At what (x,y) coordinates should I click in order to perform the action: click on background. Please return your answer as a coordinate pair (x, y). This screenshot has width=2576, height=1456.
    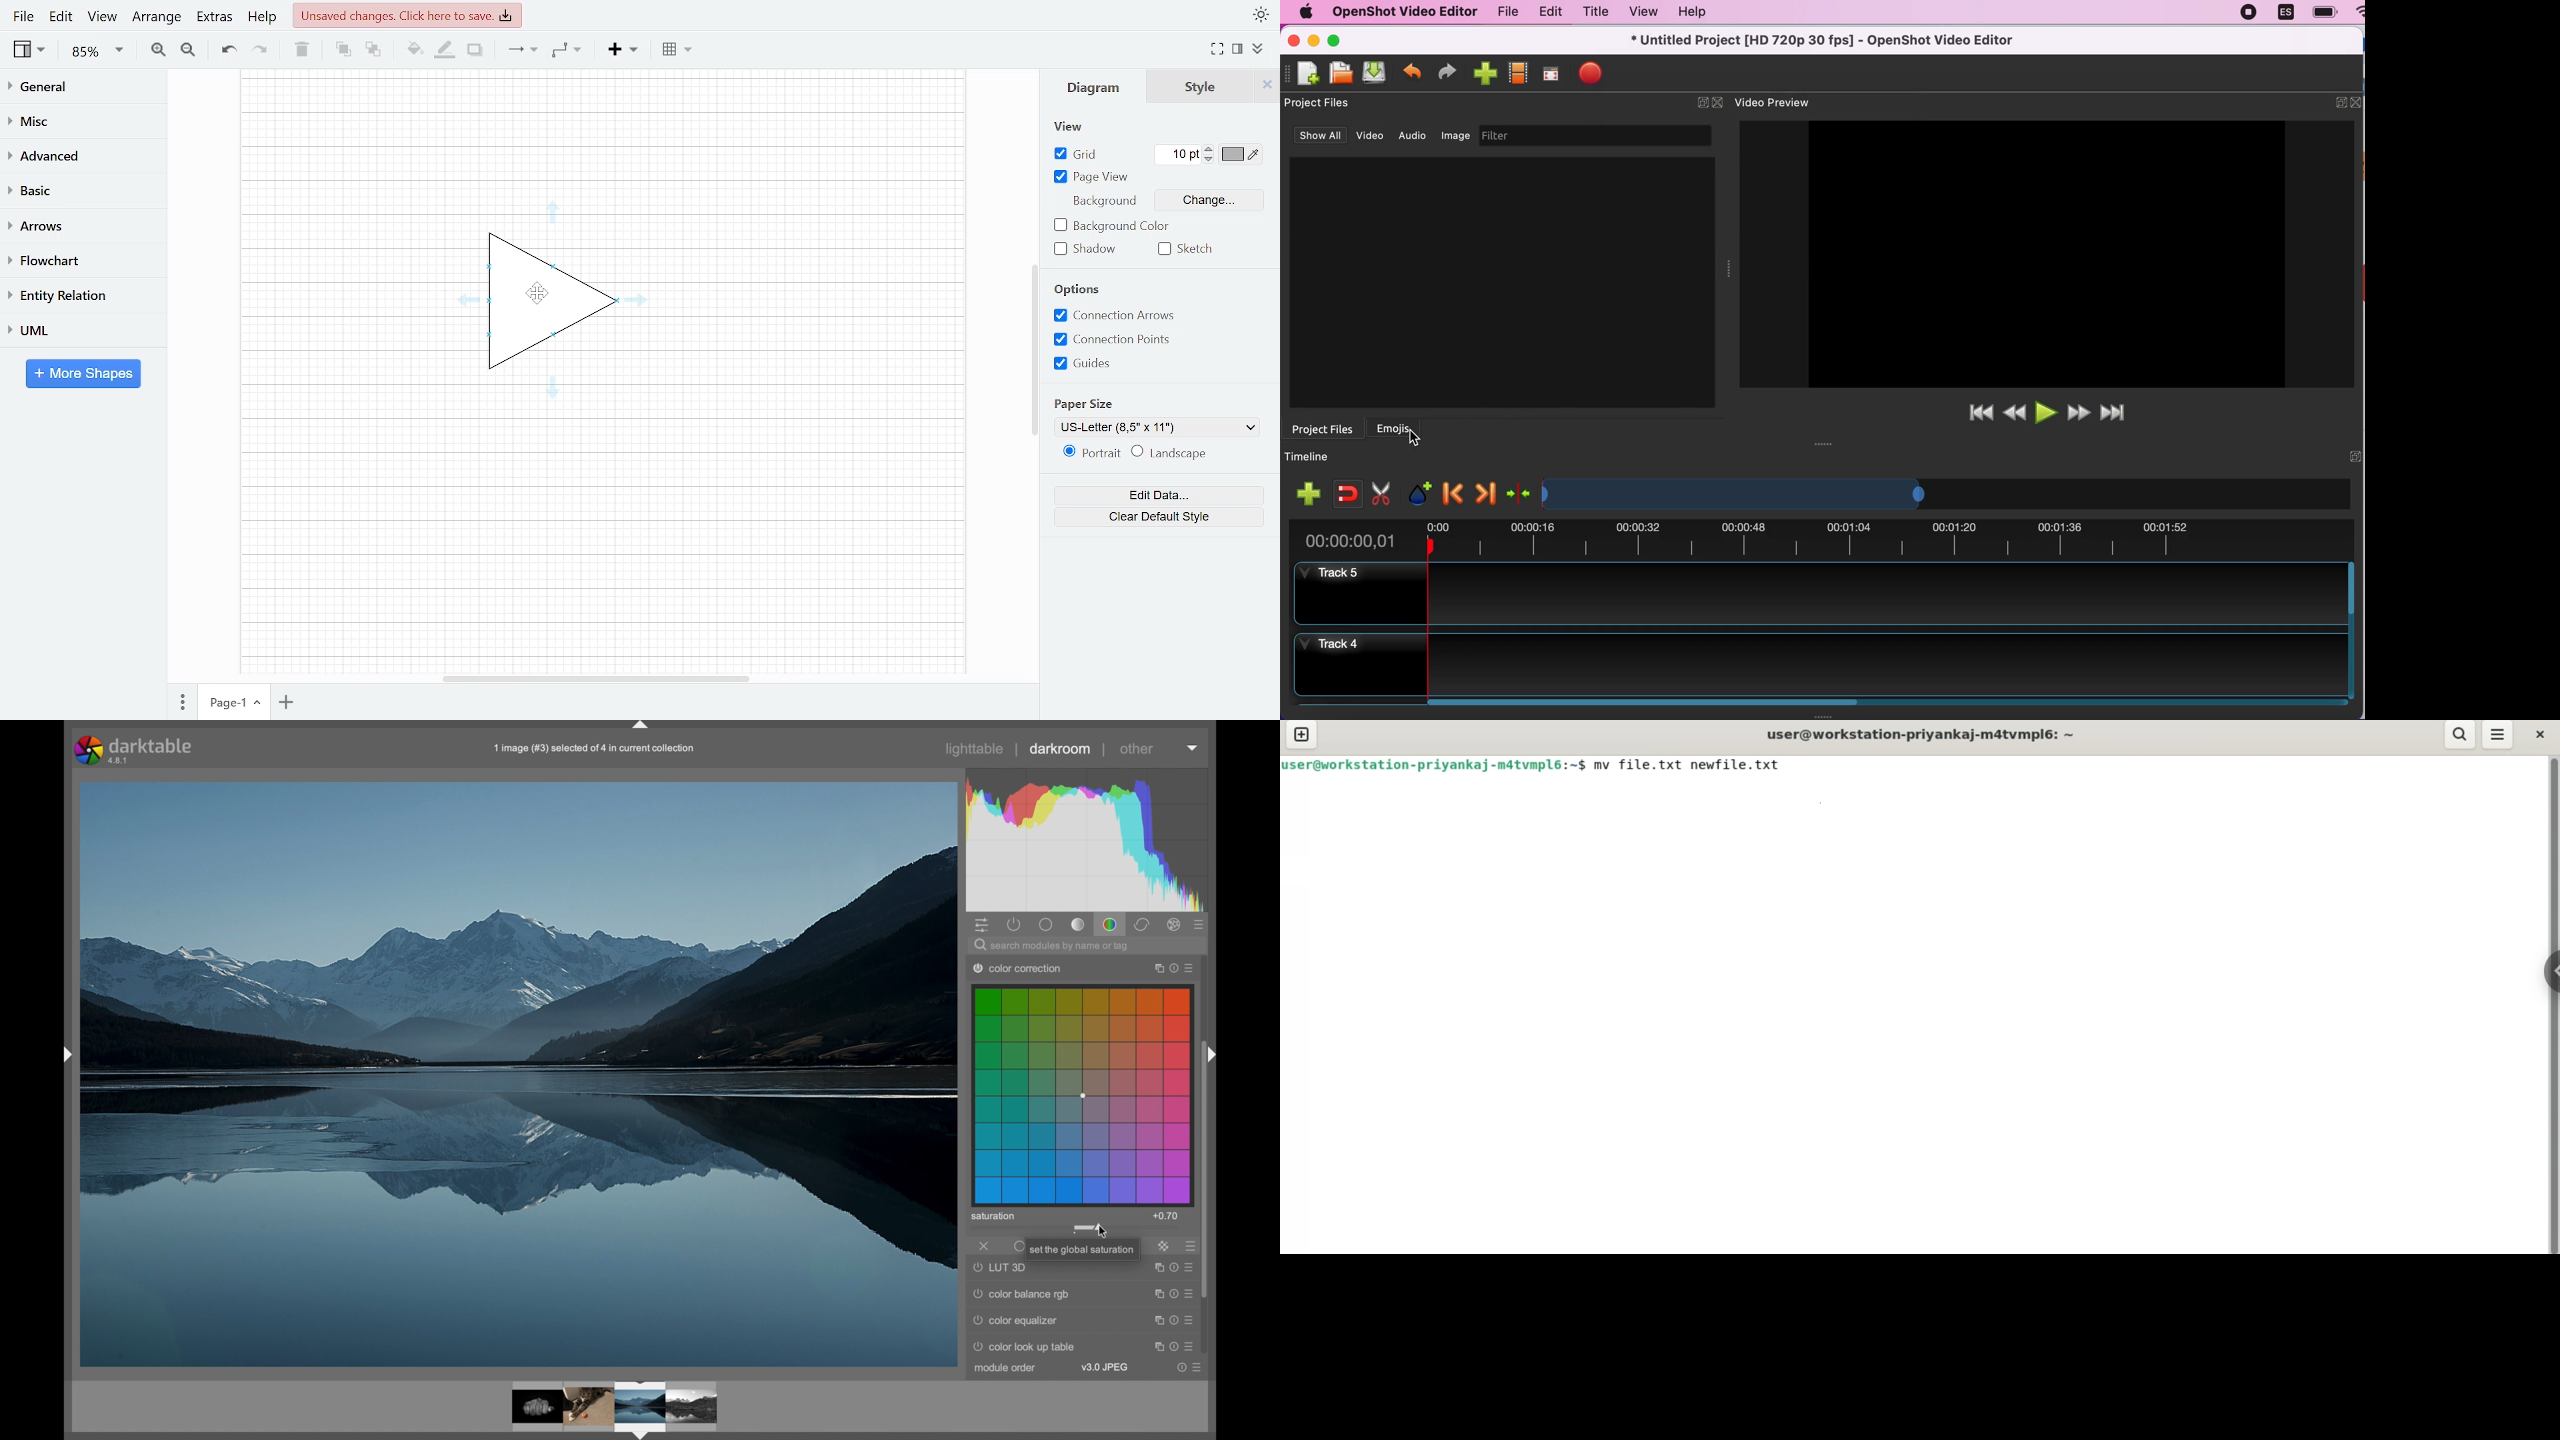
    Looking at the image, I should click on (1104, 201).